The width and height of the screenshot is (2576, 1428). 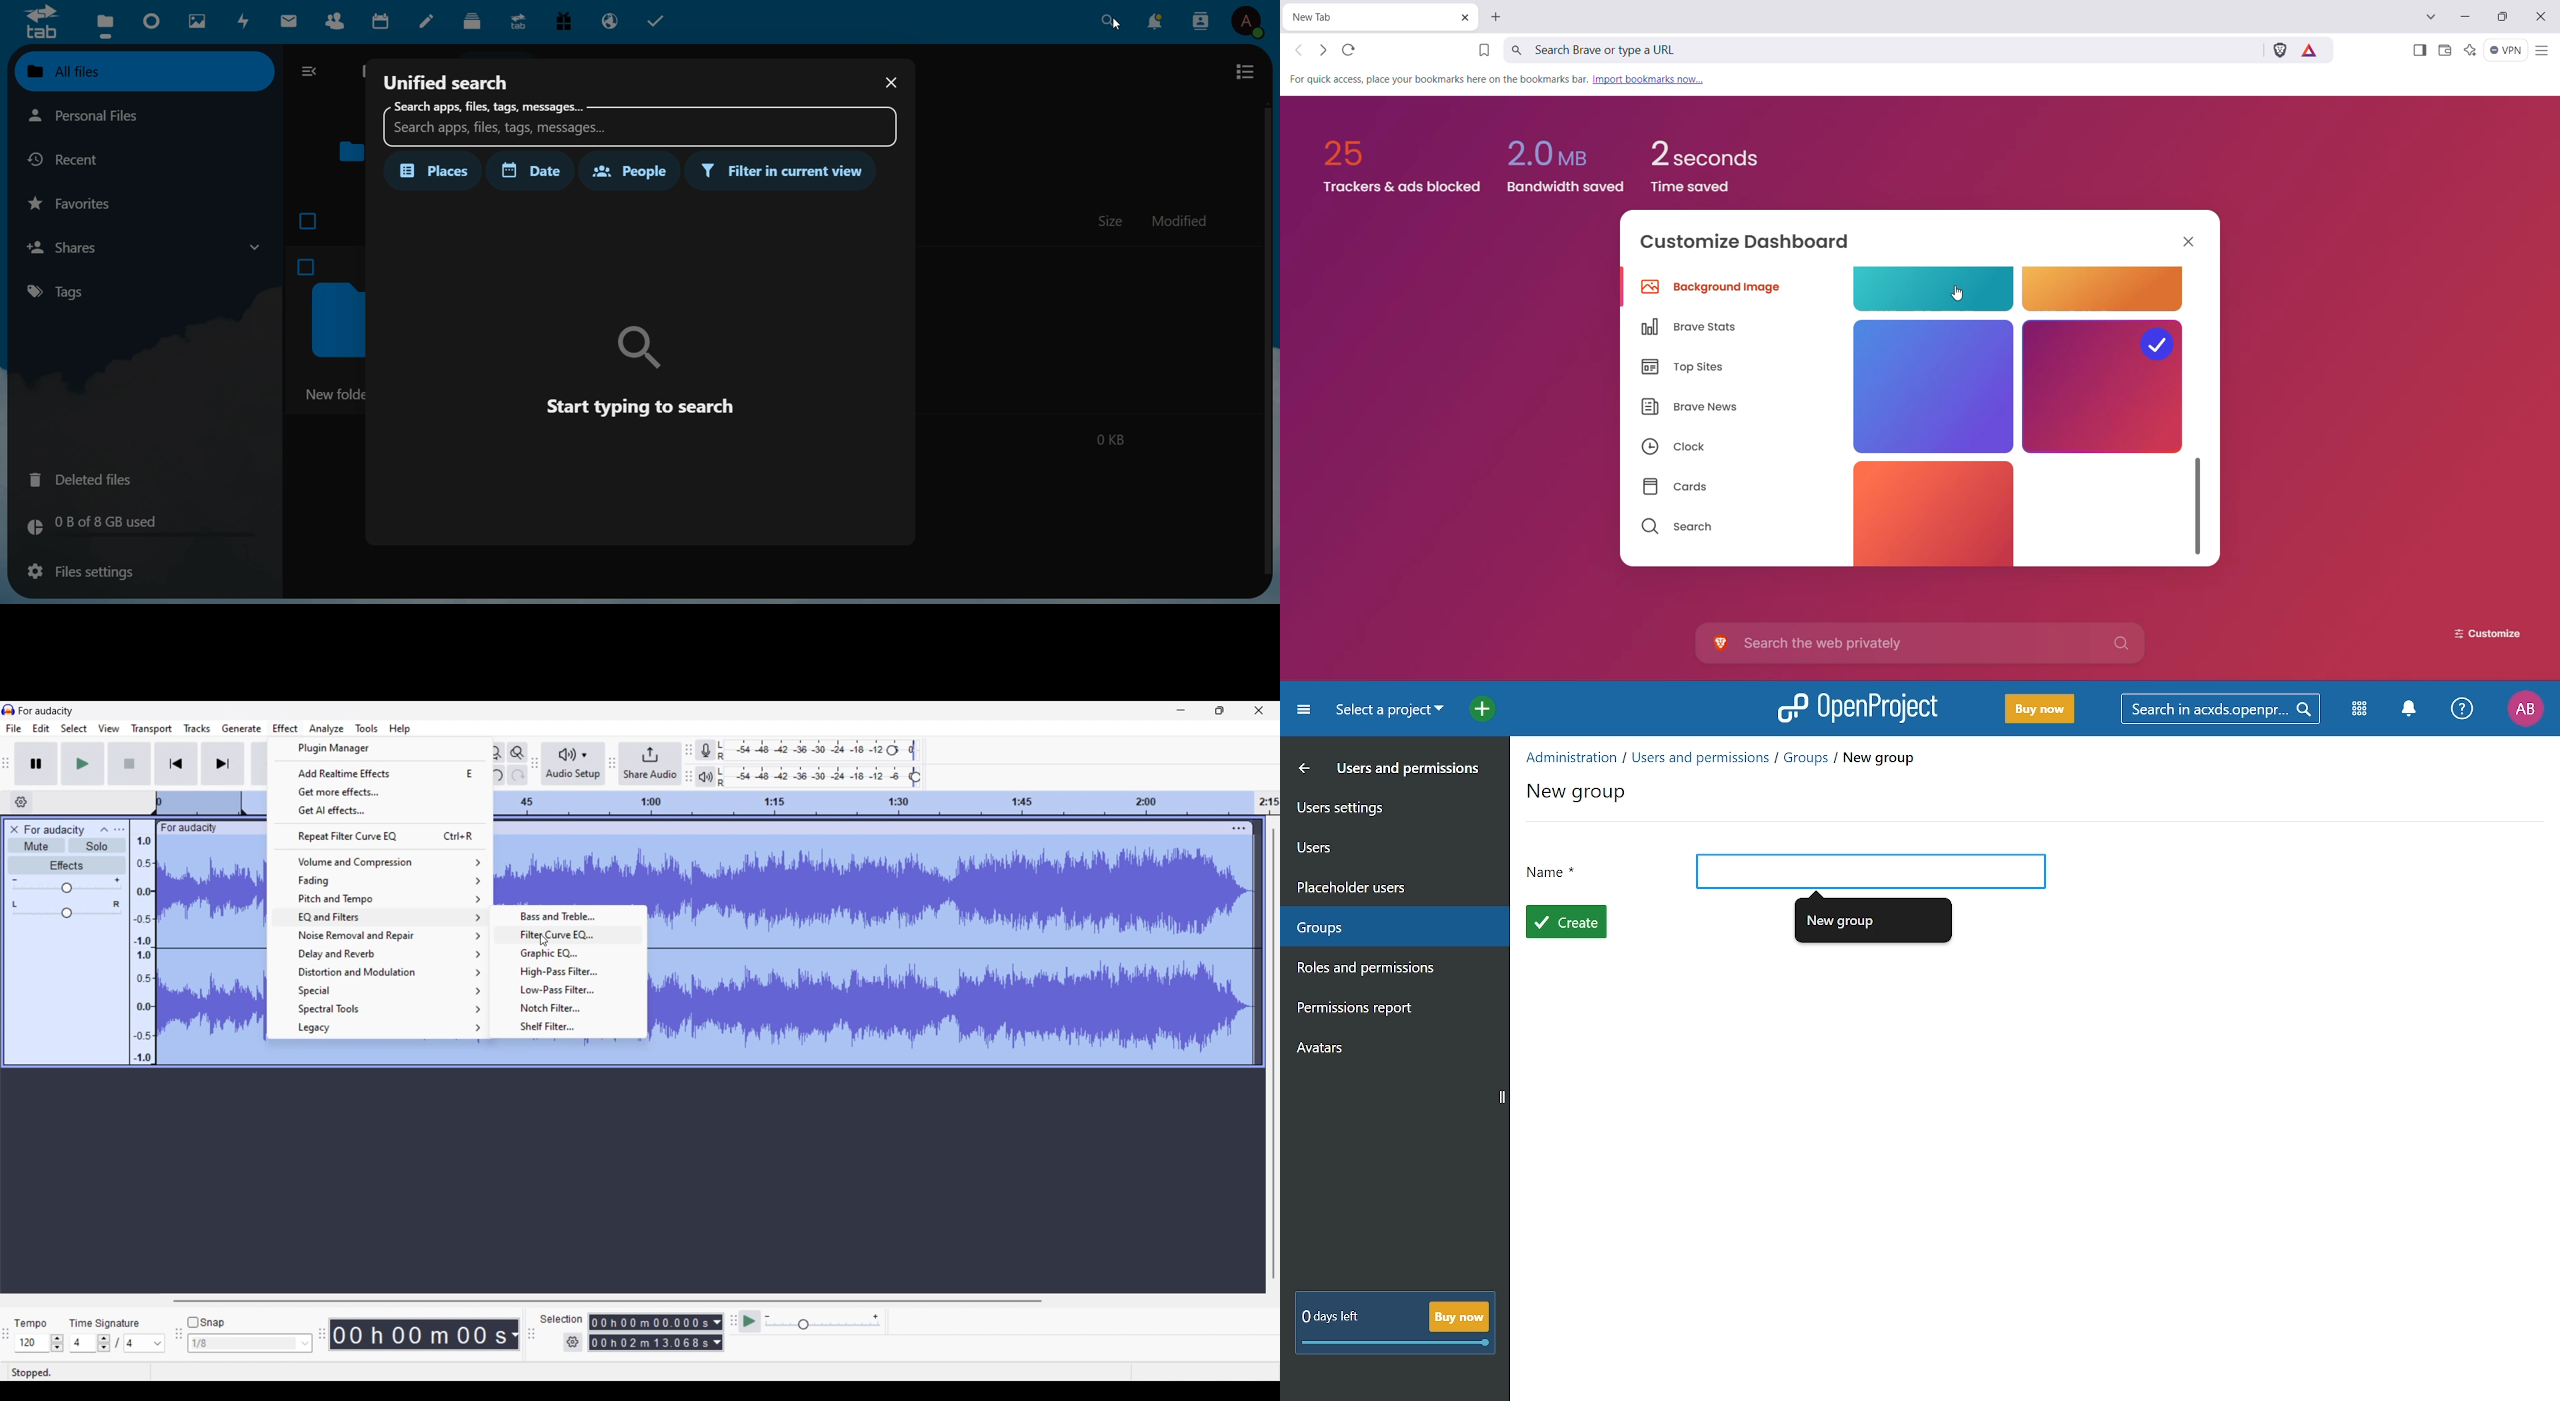 What do you see at coordinates (2445, 51) in the screenshot?
I see `Brave Wallet` at bounding box center [2445, 51].